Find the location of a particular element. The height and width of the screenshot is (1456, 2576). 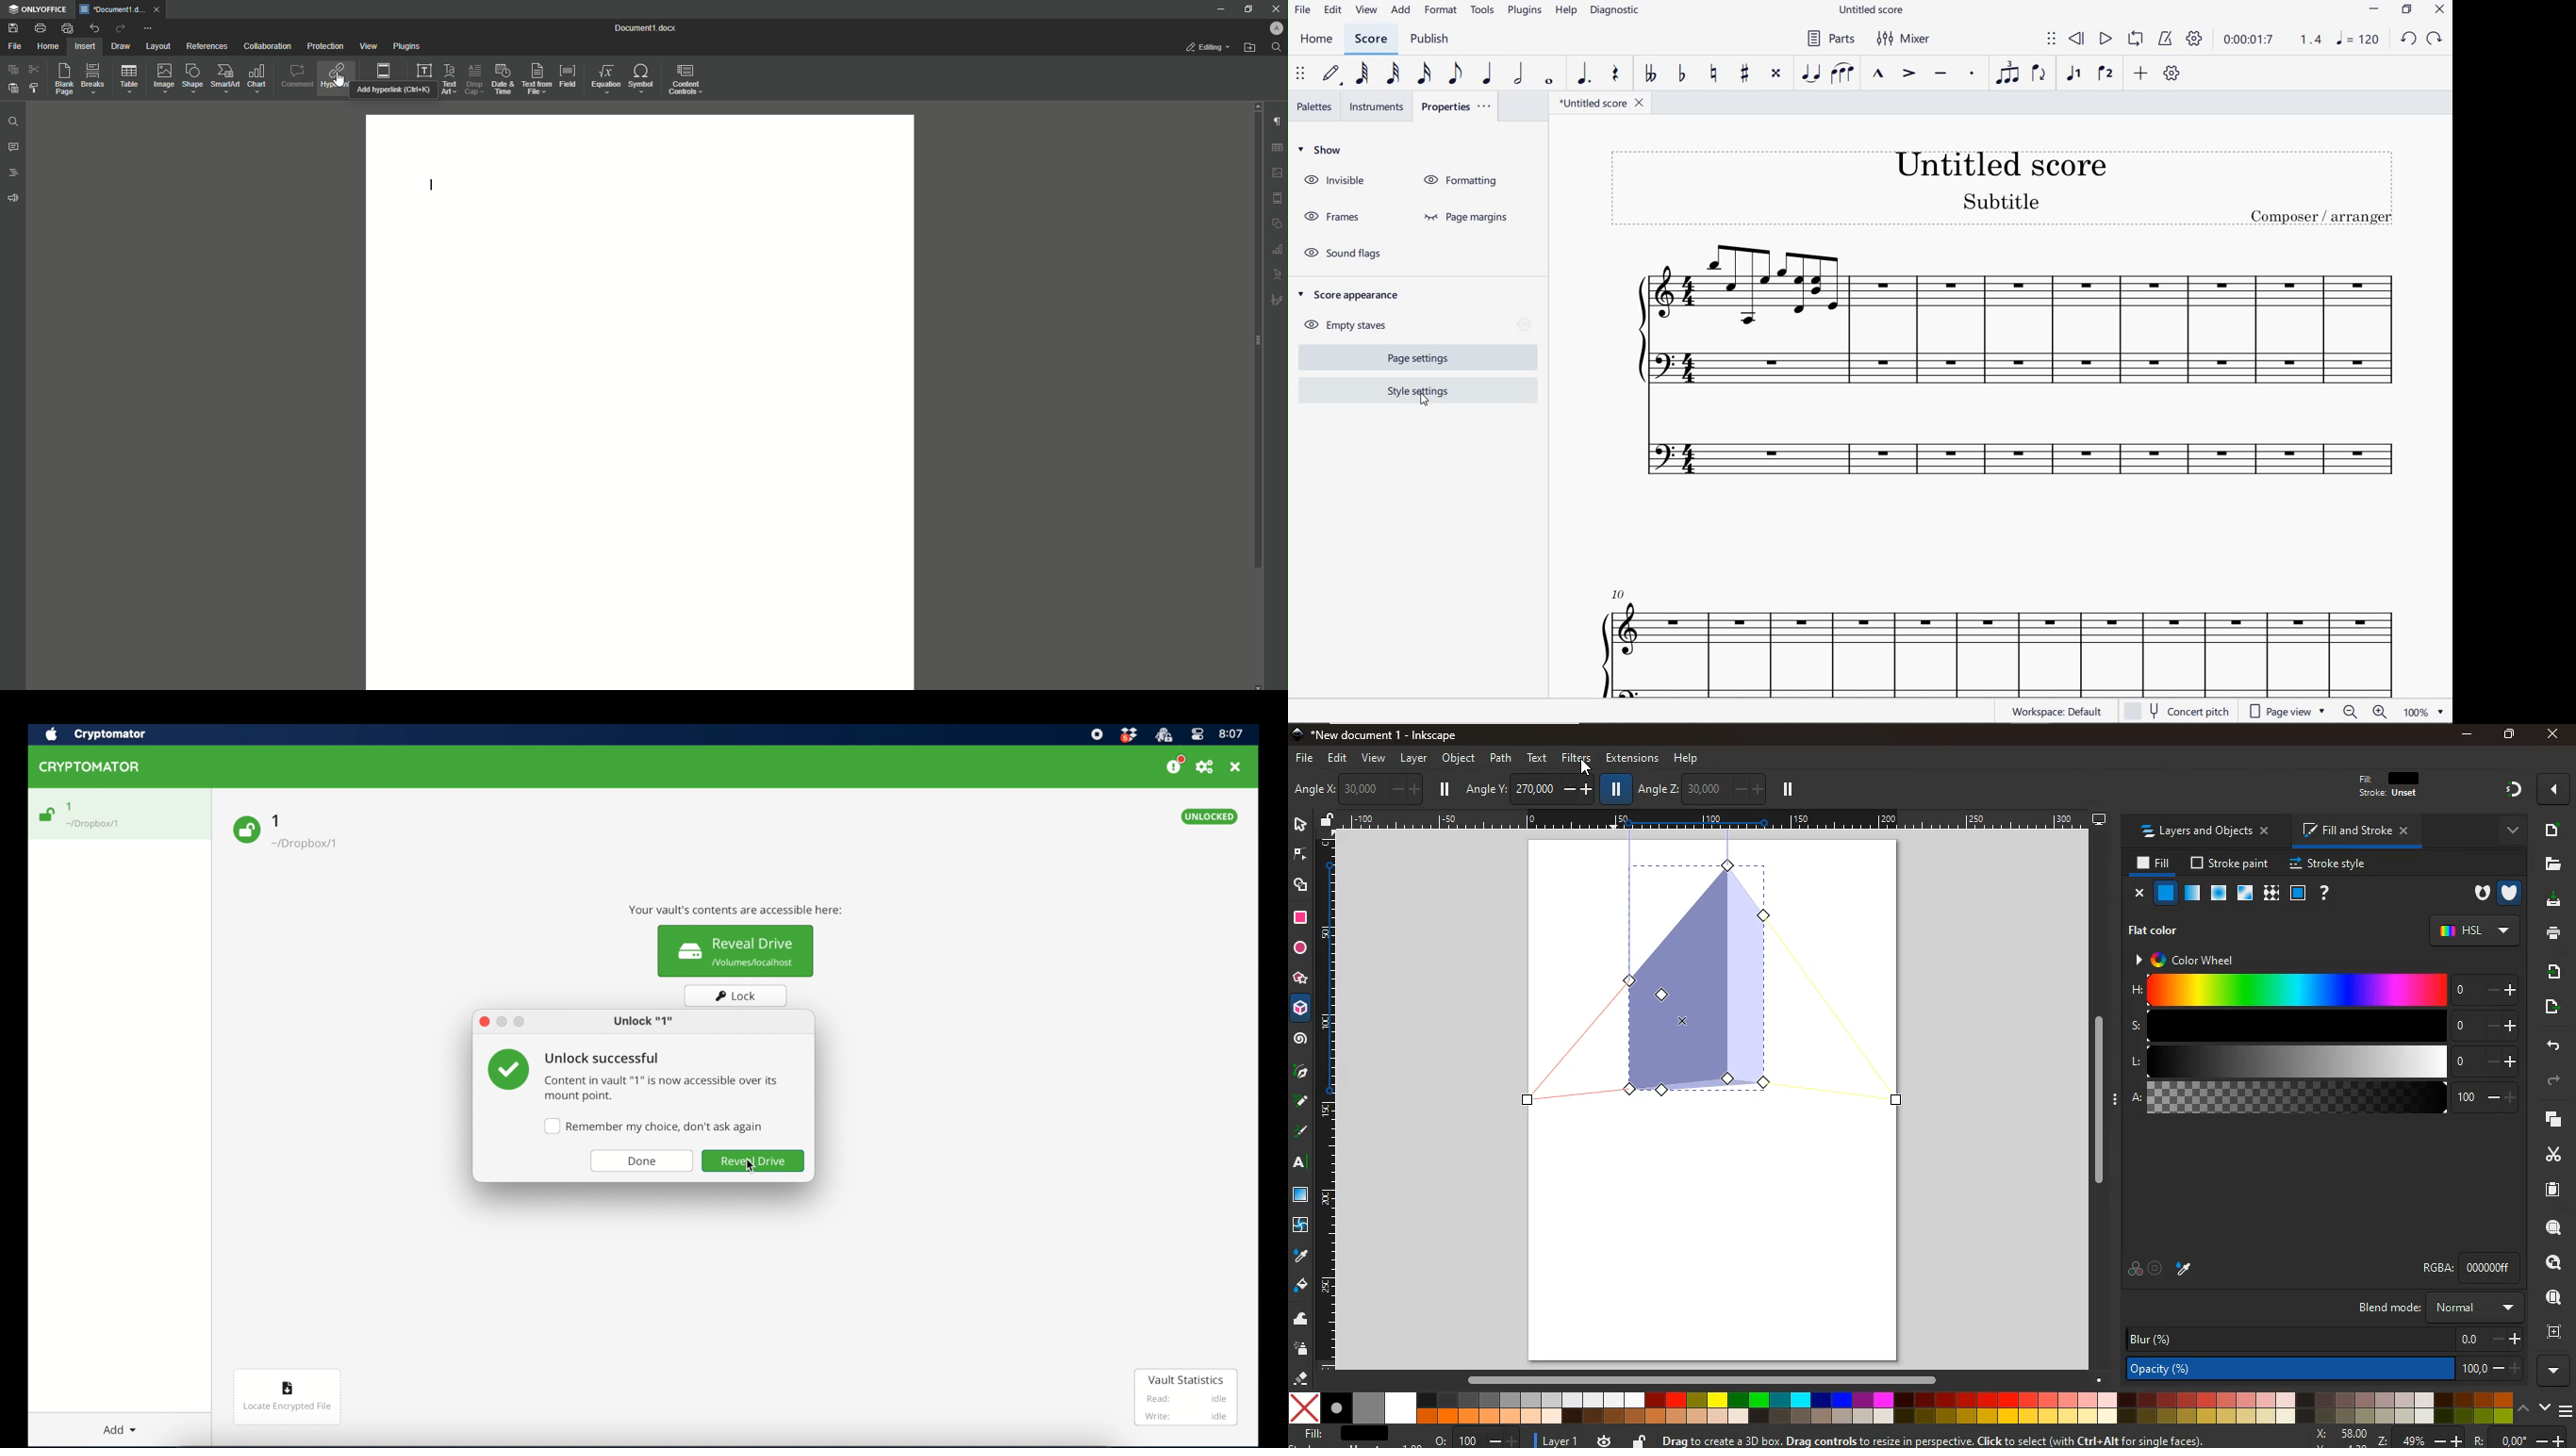

layer is located at coordinates (1557, 1439).